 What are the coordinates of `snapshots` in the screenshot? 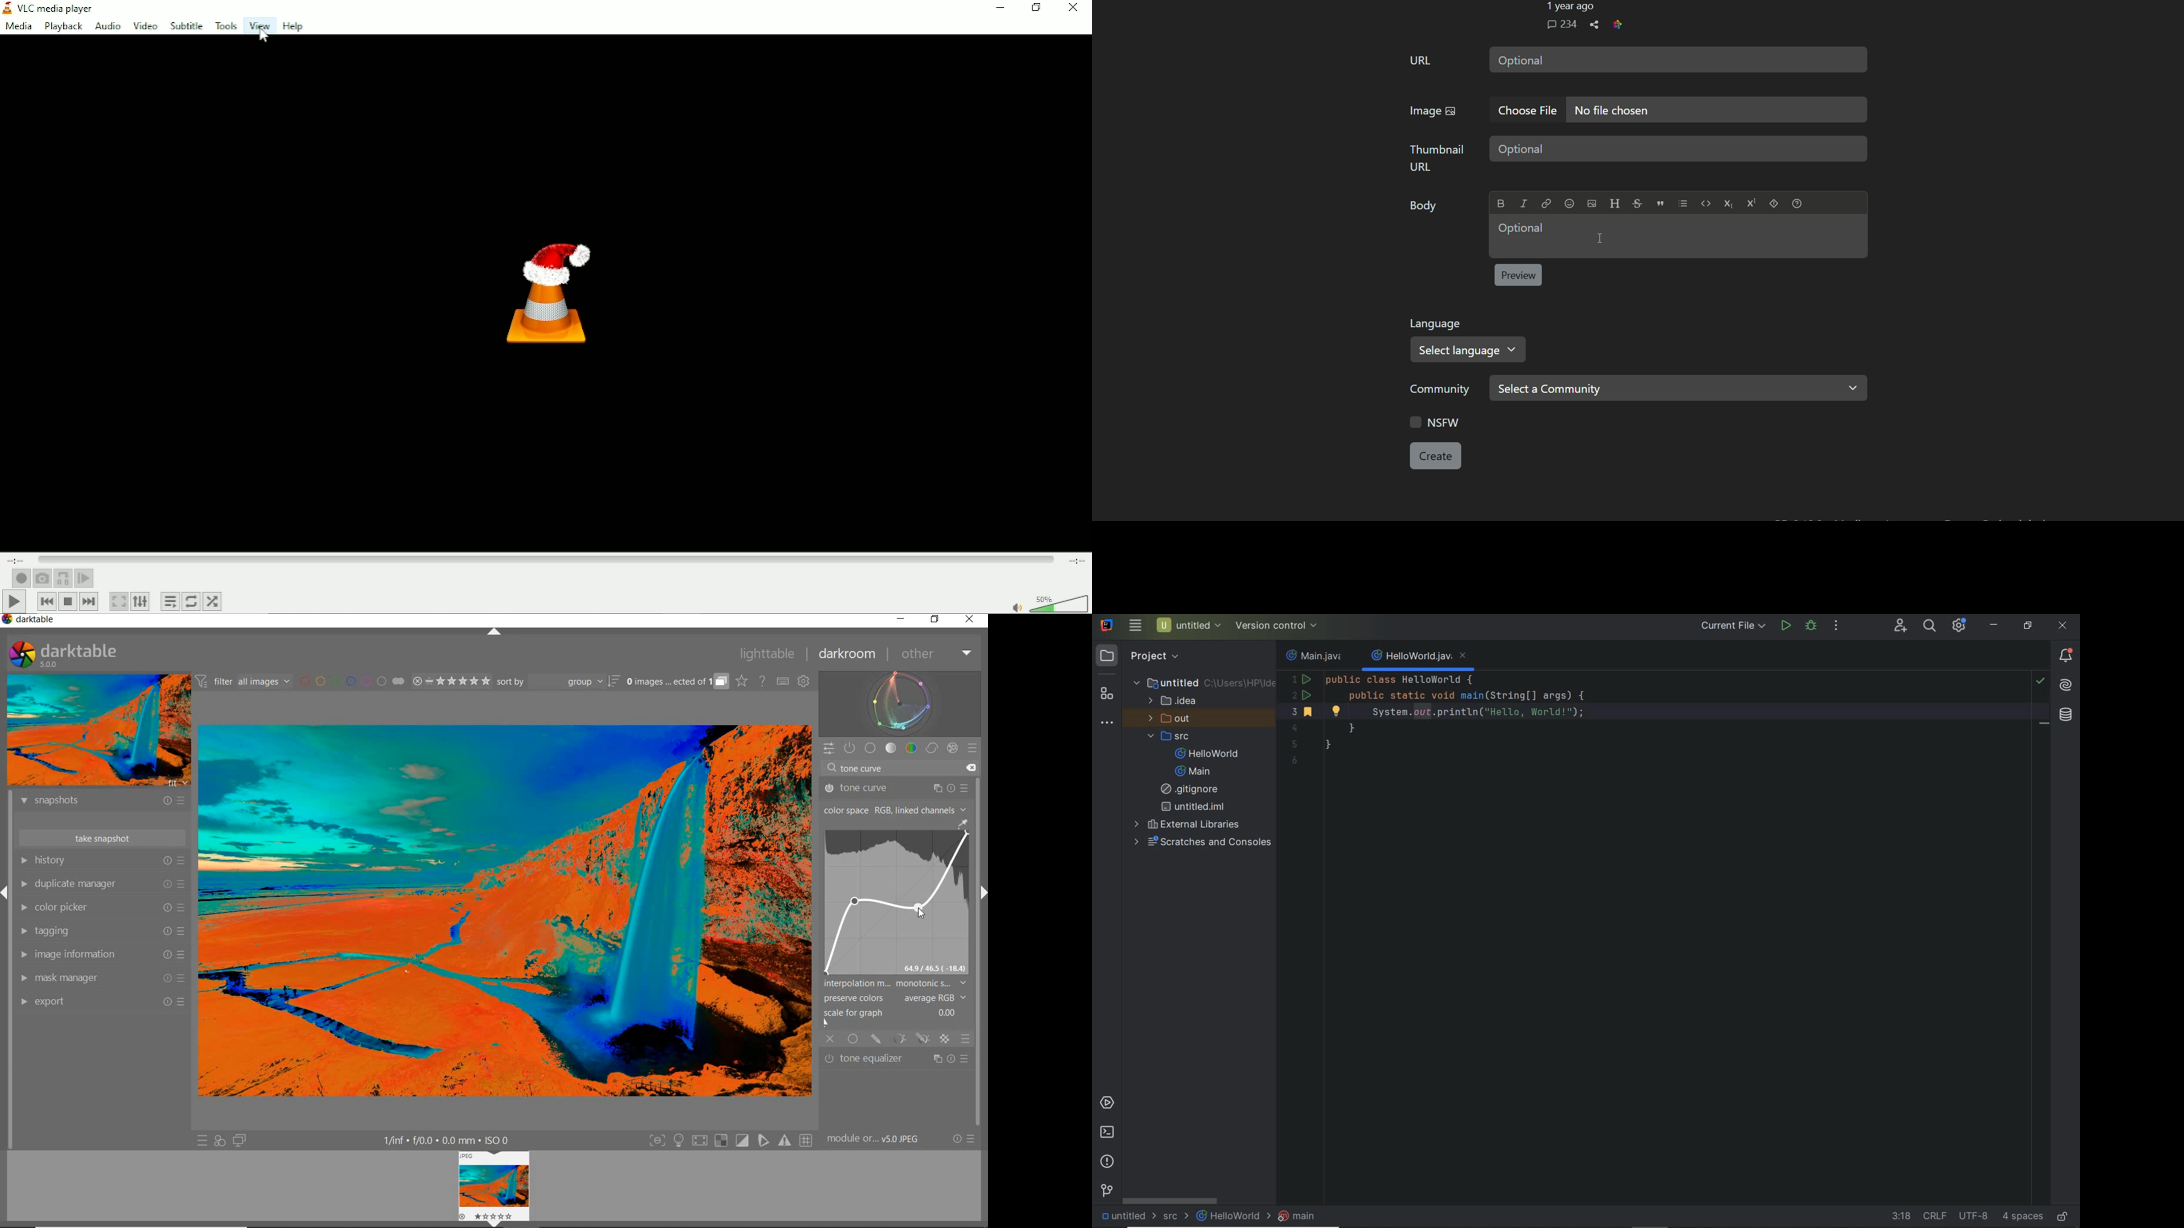 It's located at (105, 802).